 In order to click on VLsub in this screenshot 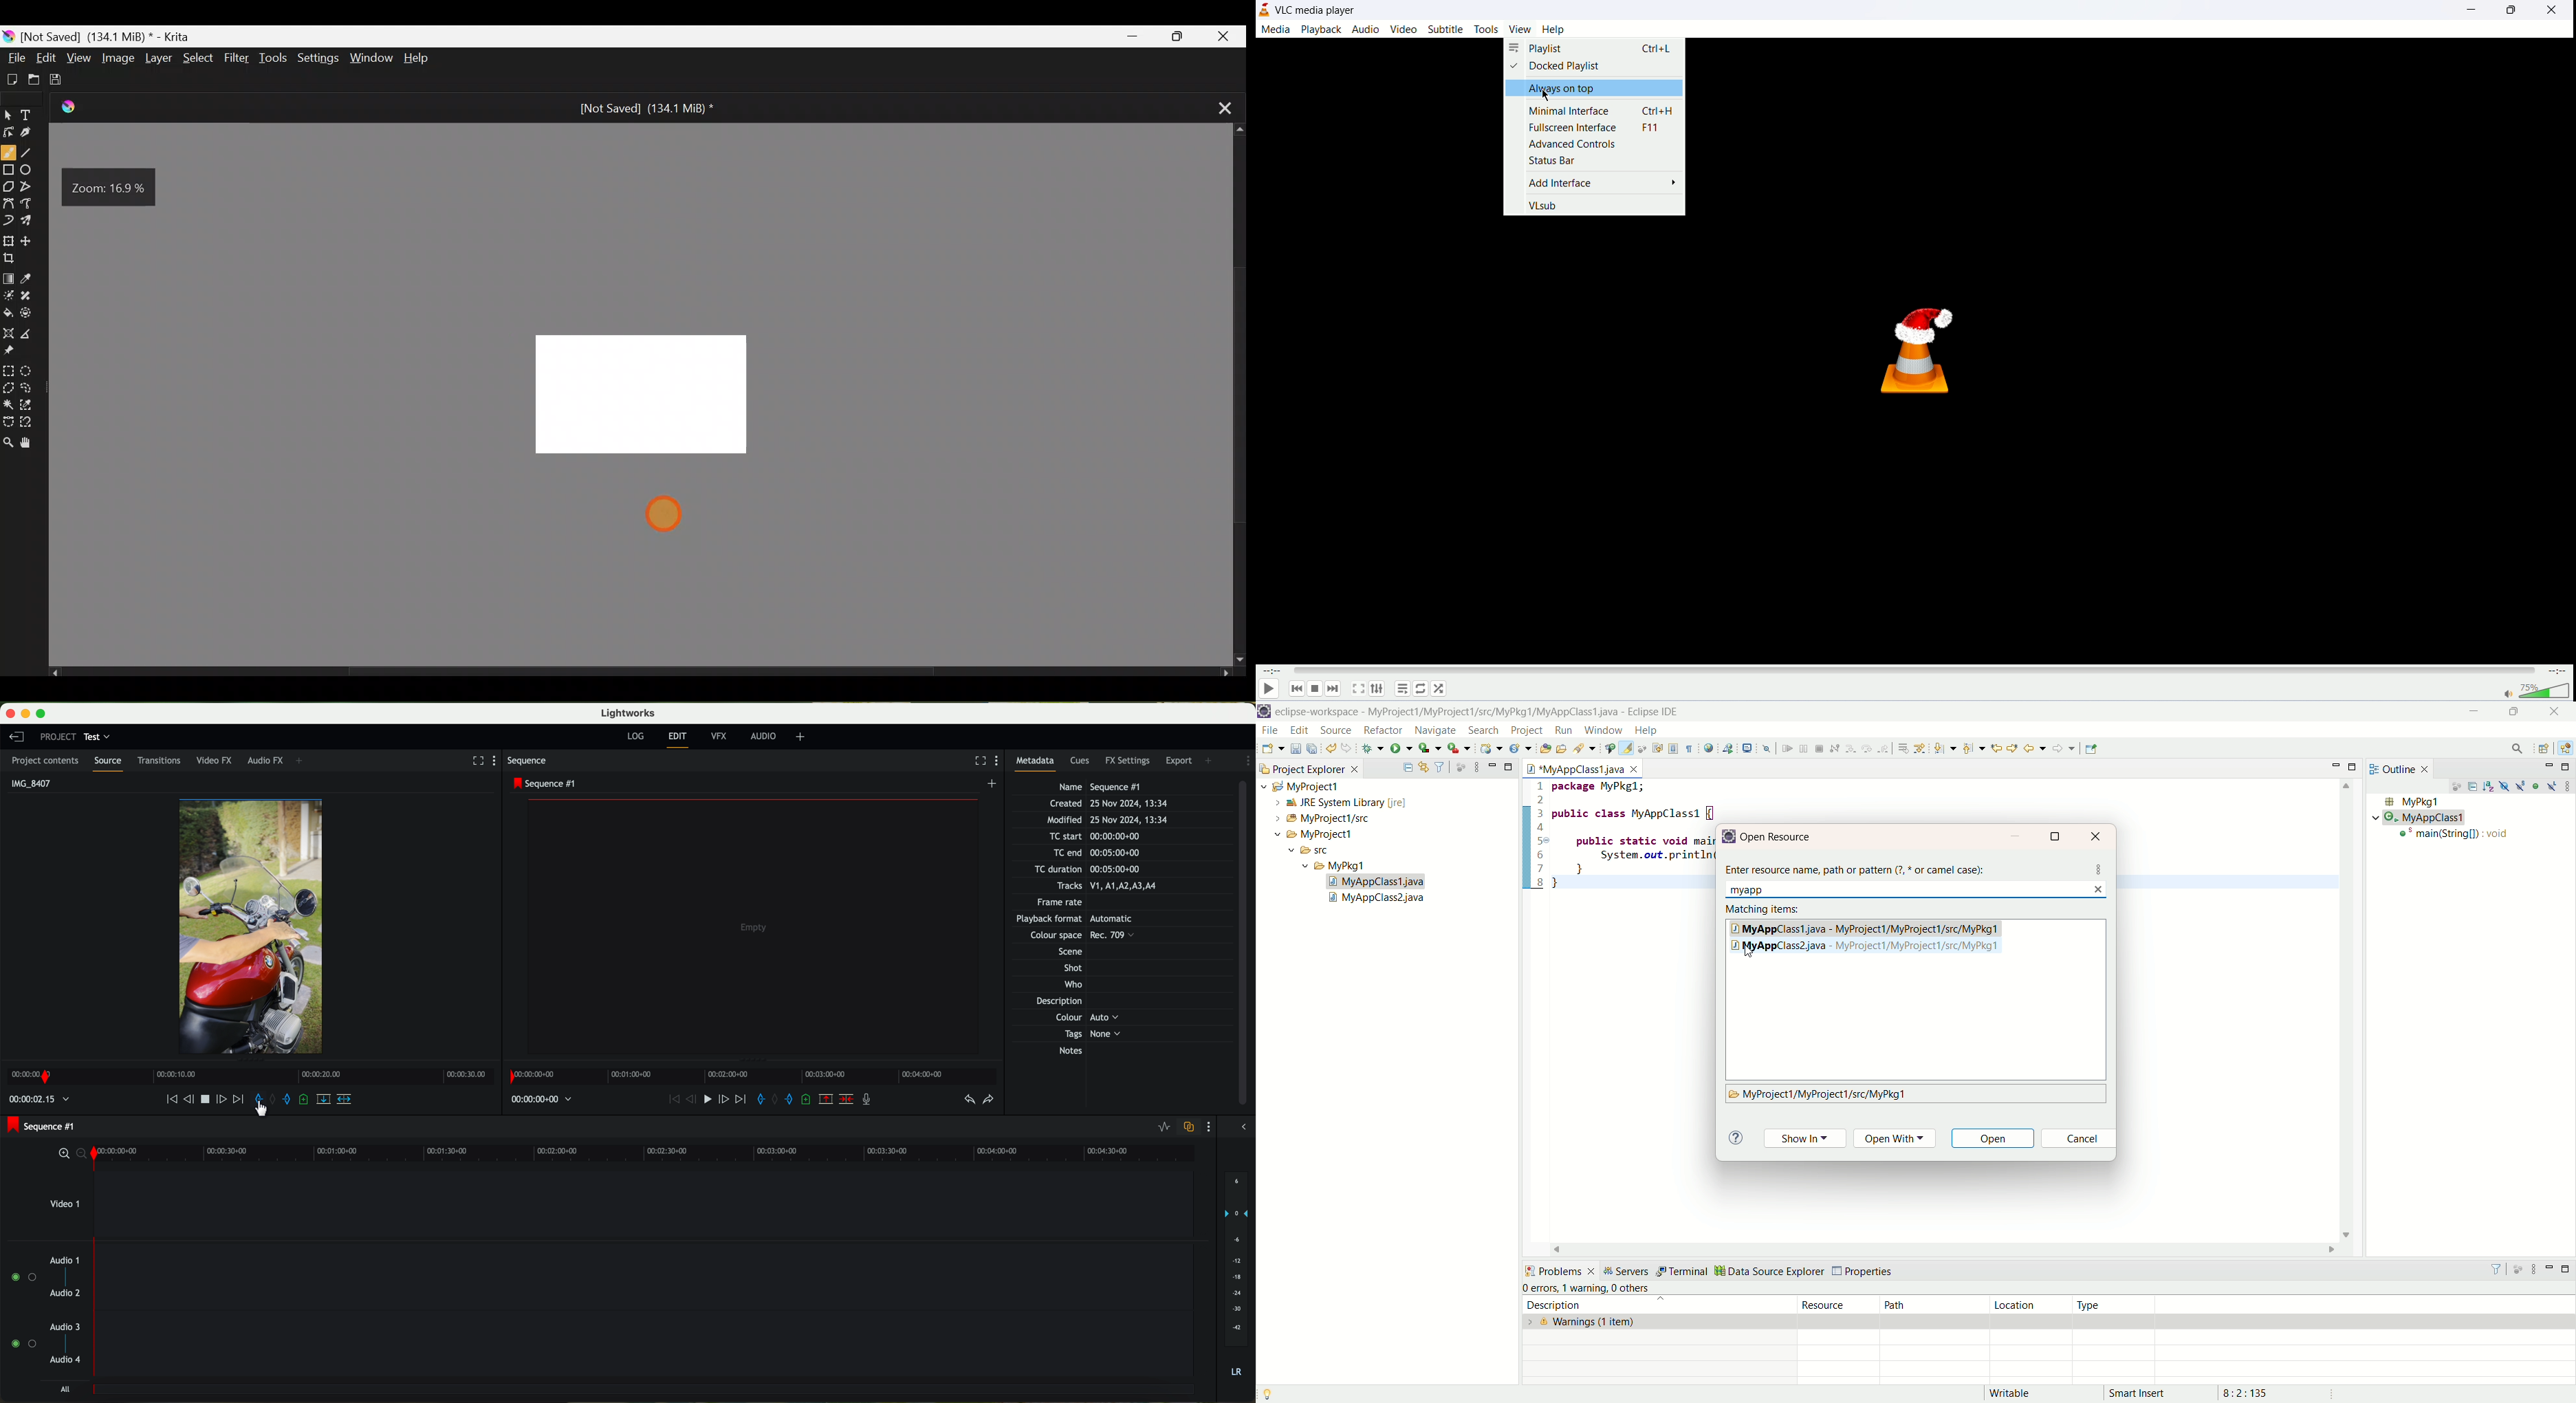, I will do `click(1541, 207)`.